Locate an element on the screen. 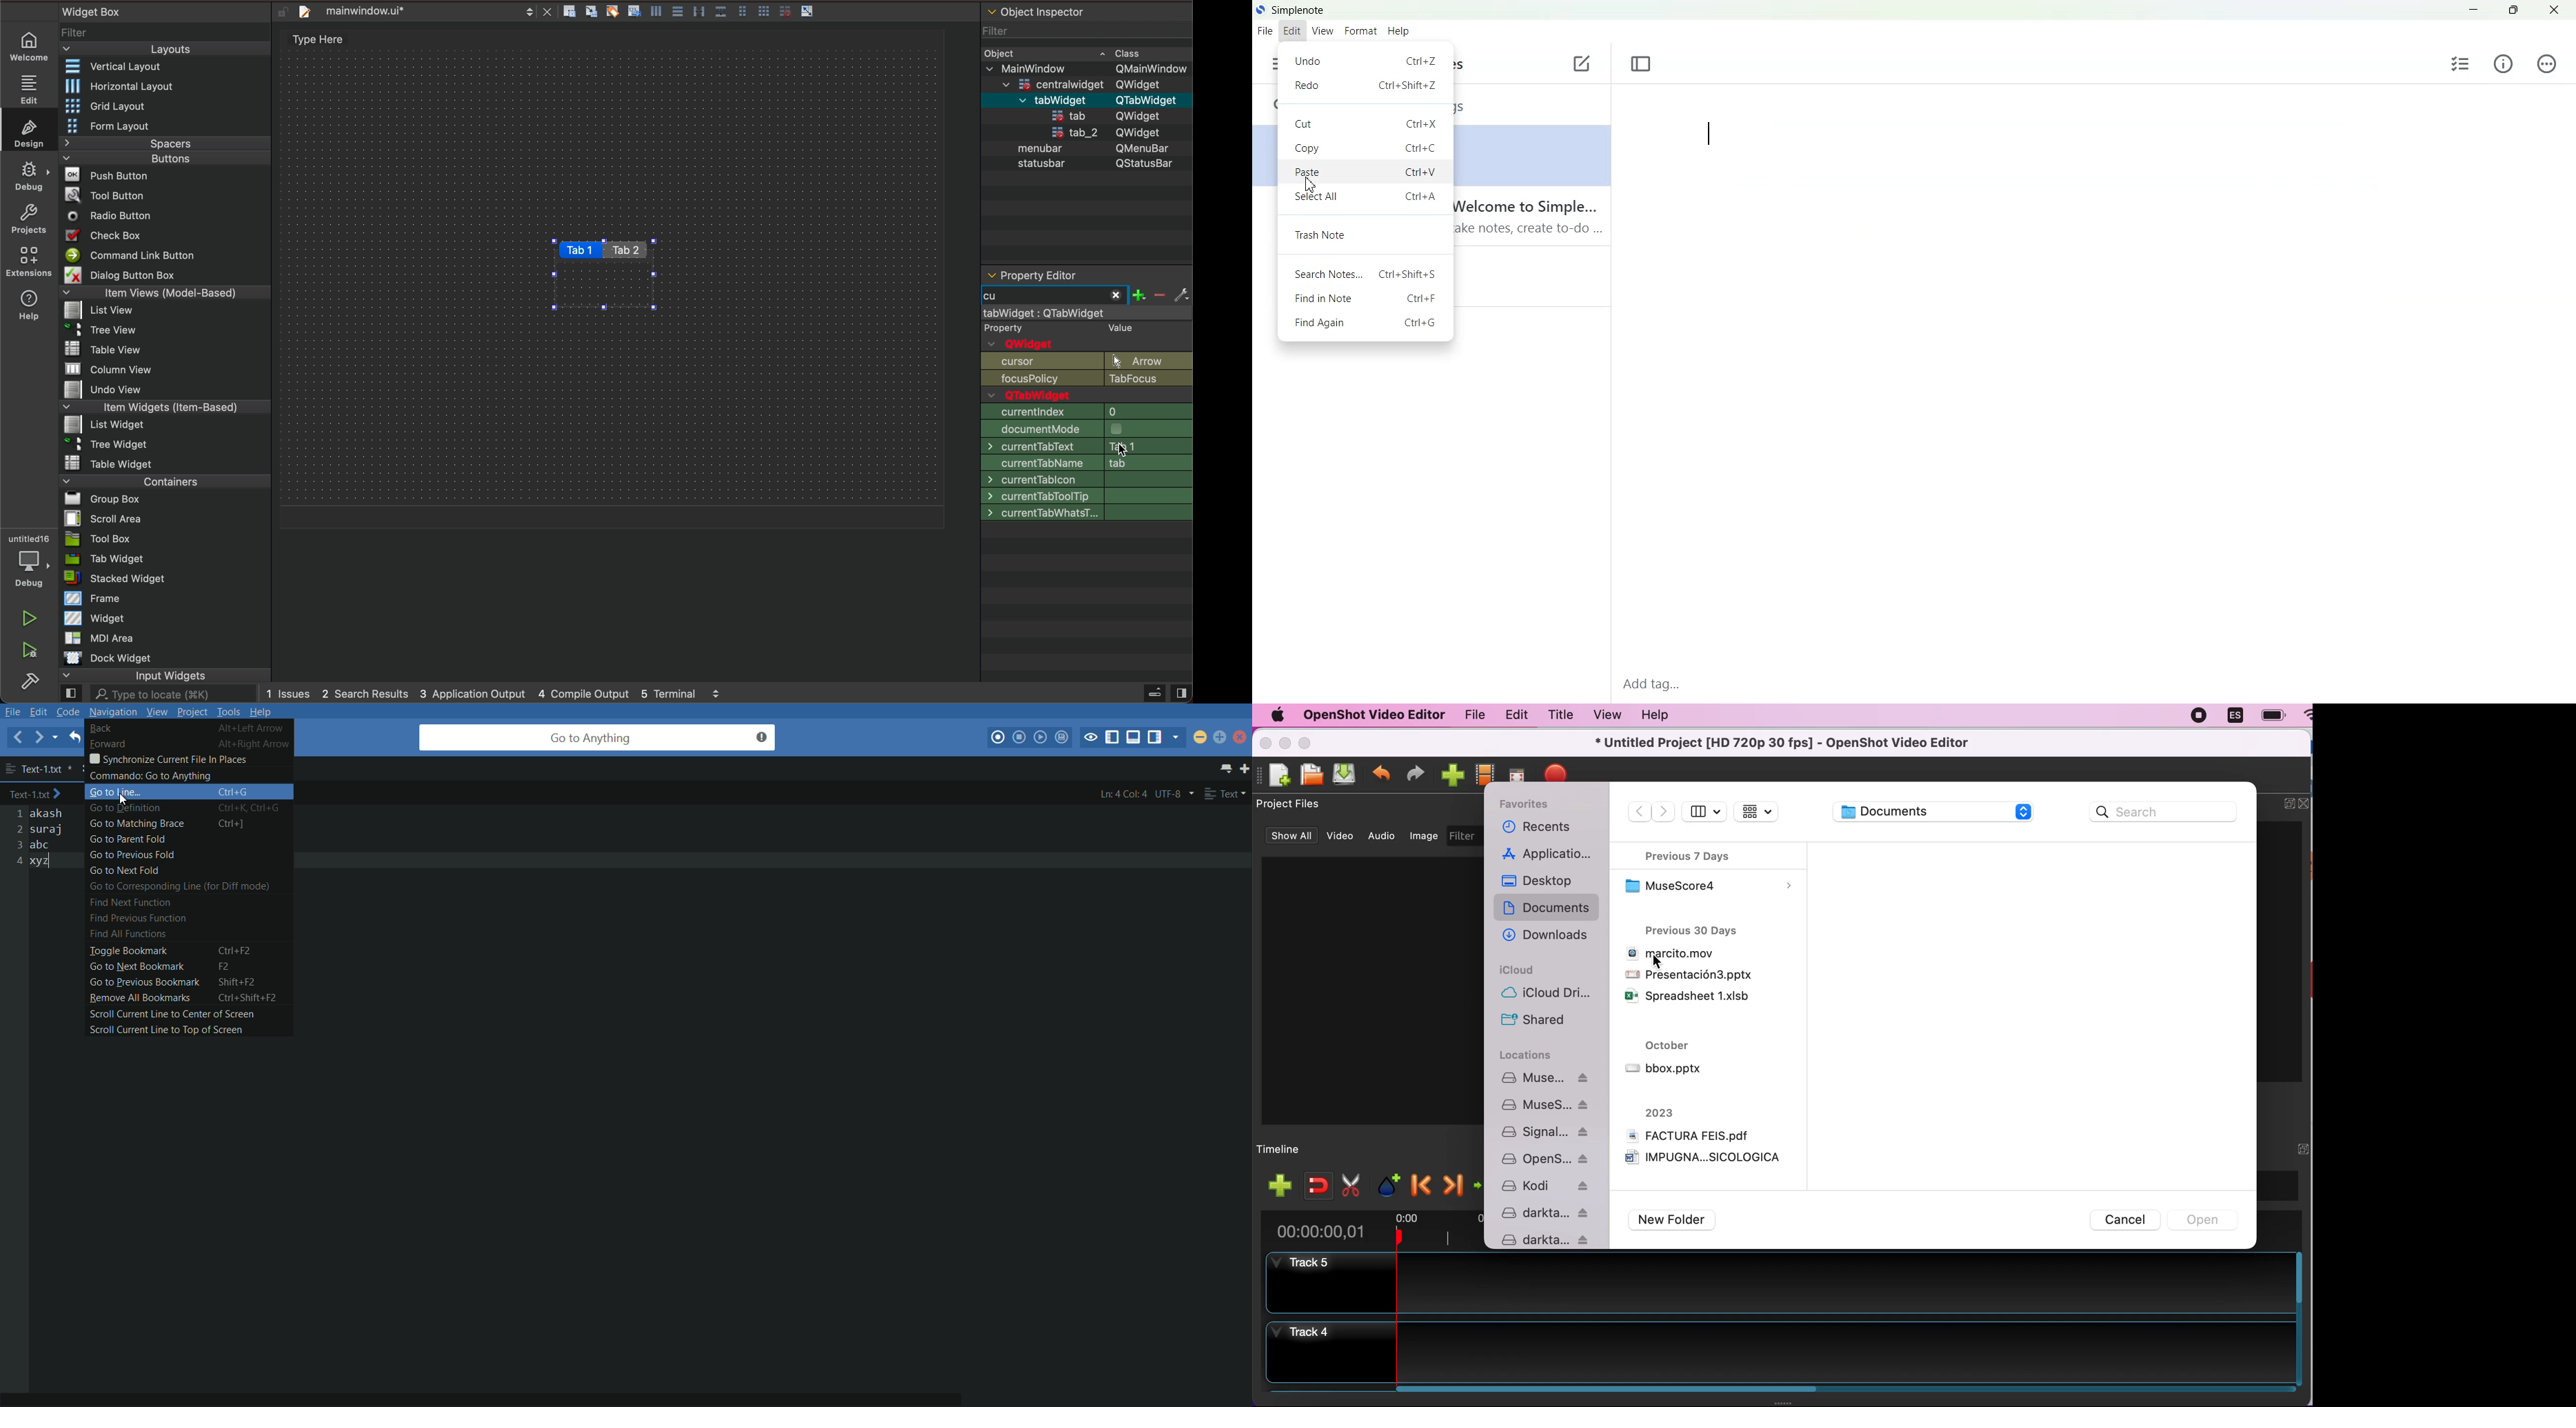 This screenshot has height=1428, width=2576. Tool Button is located at coordinates (105, 197).